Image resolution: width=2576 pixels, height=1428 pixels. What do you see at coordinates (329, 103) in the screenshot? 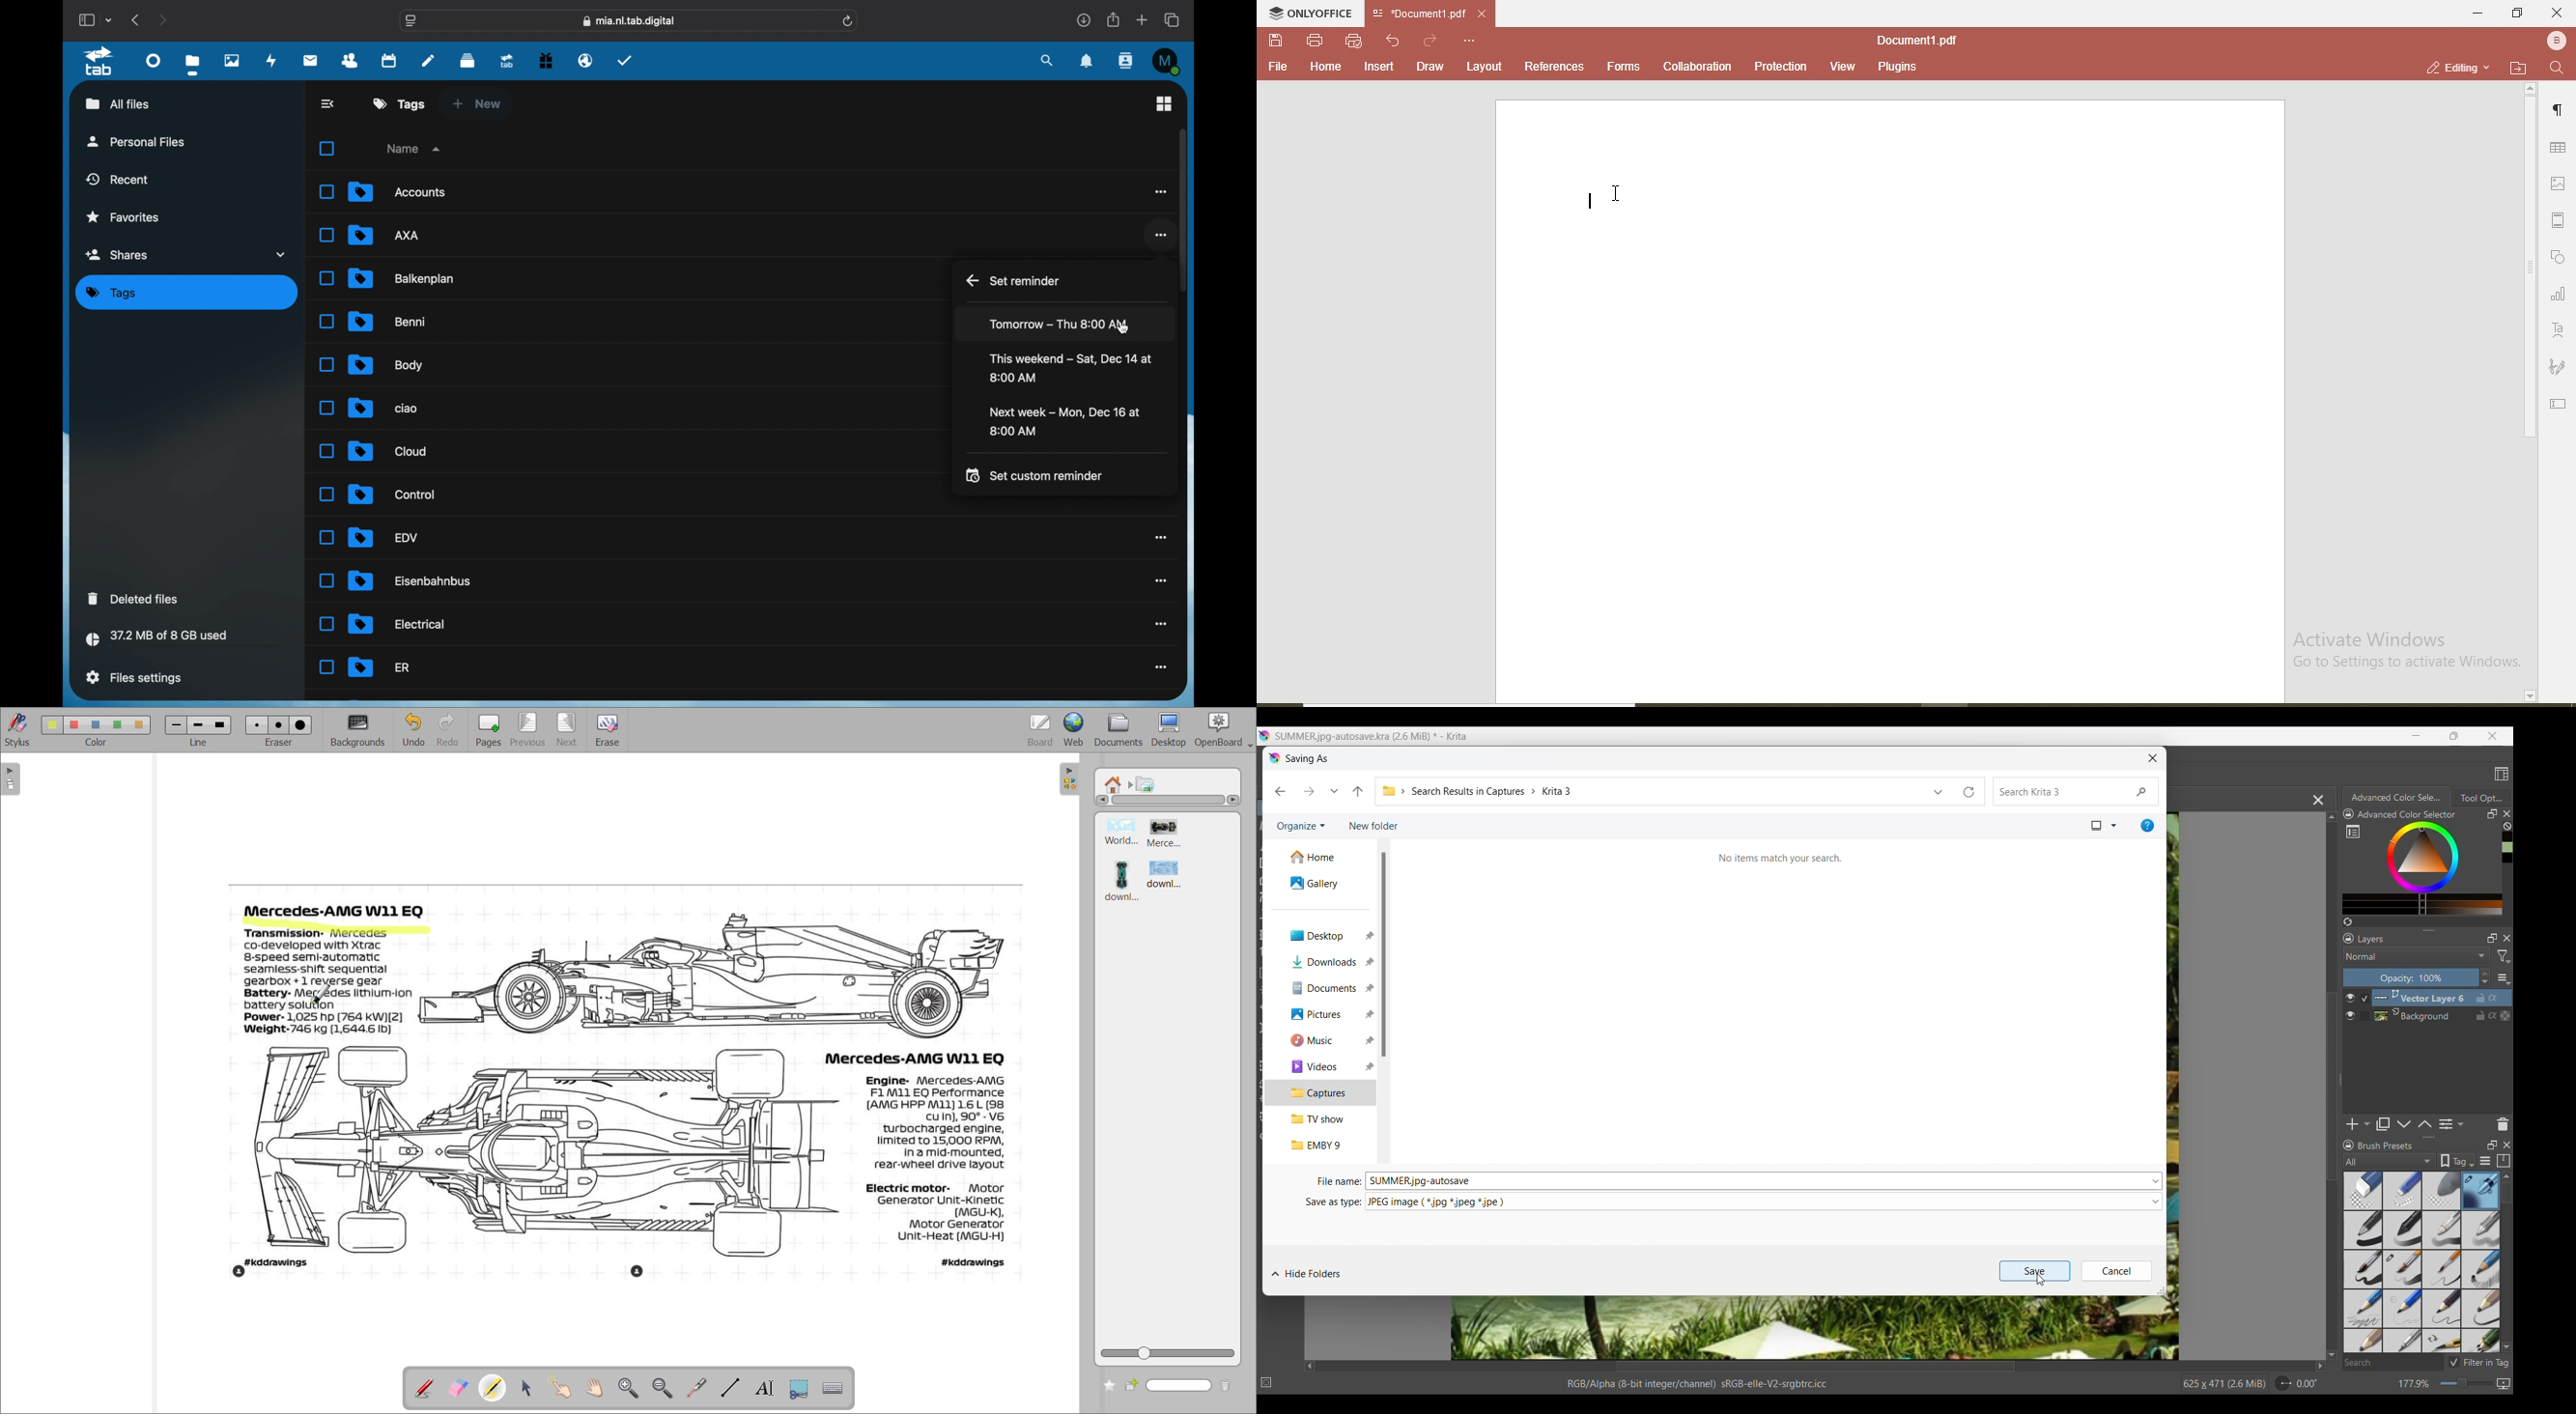
I see `back` at bounding box center [329, 103].